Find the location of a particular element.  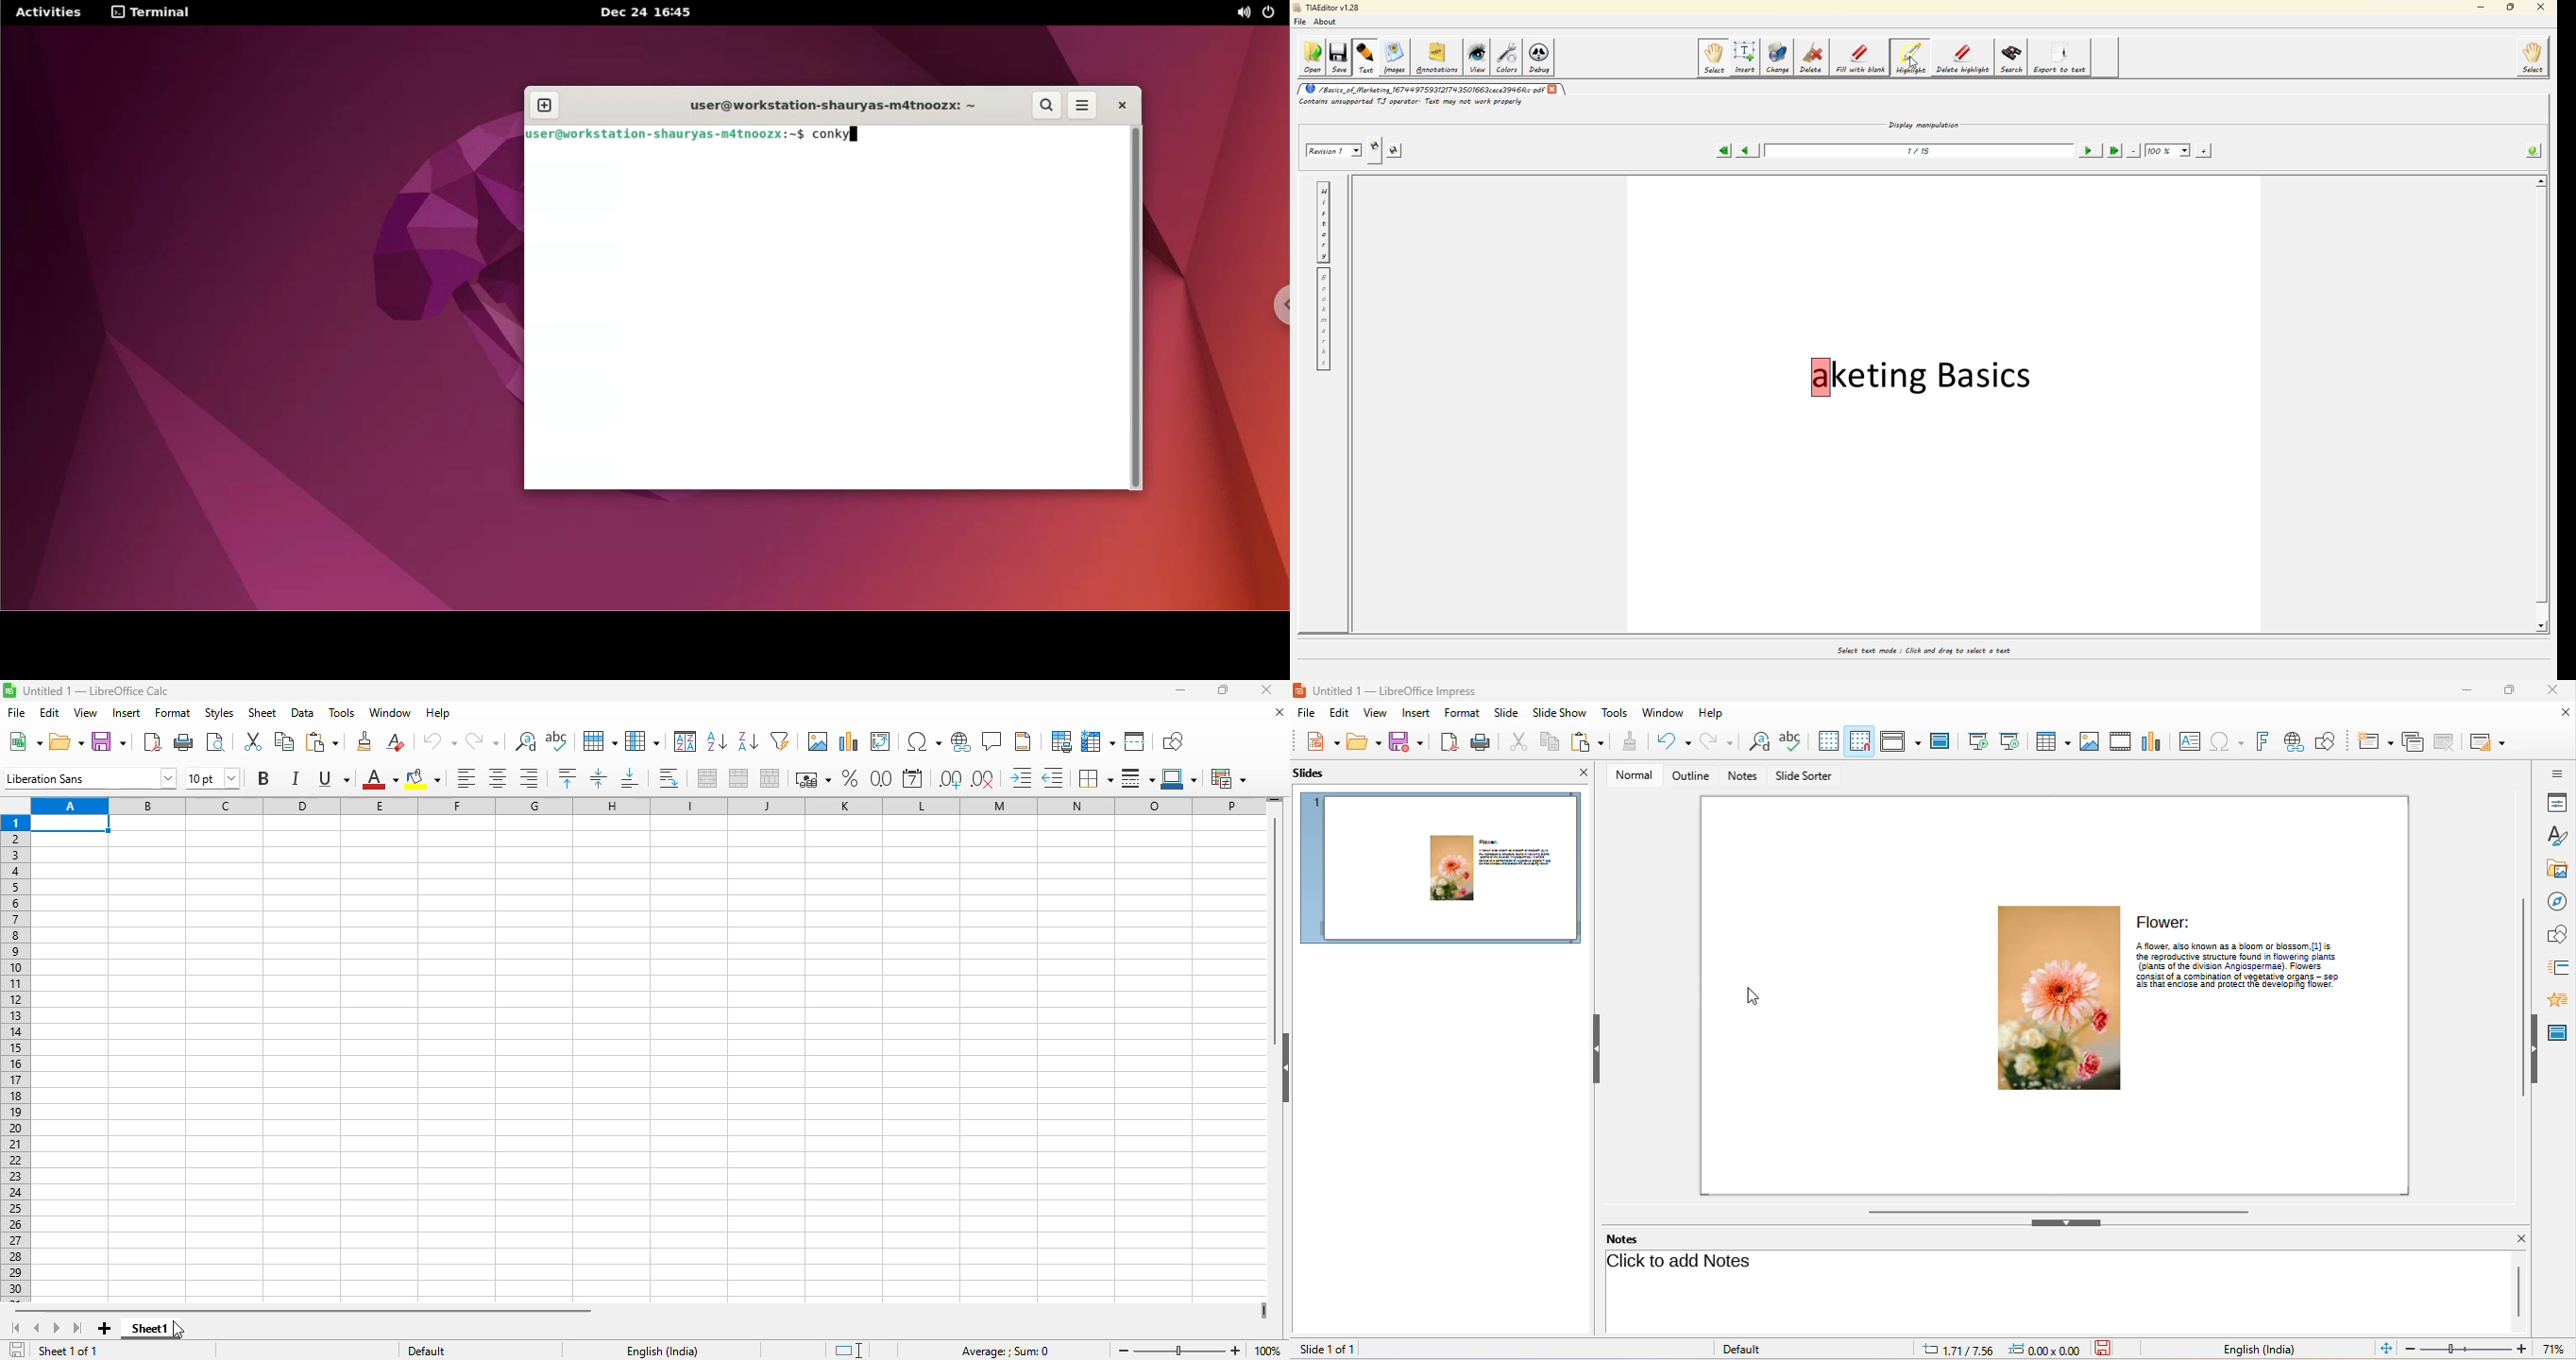

hide is located at coordinates (2068, 1223).